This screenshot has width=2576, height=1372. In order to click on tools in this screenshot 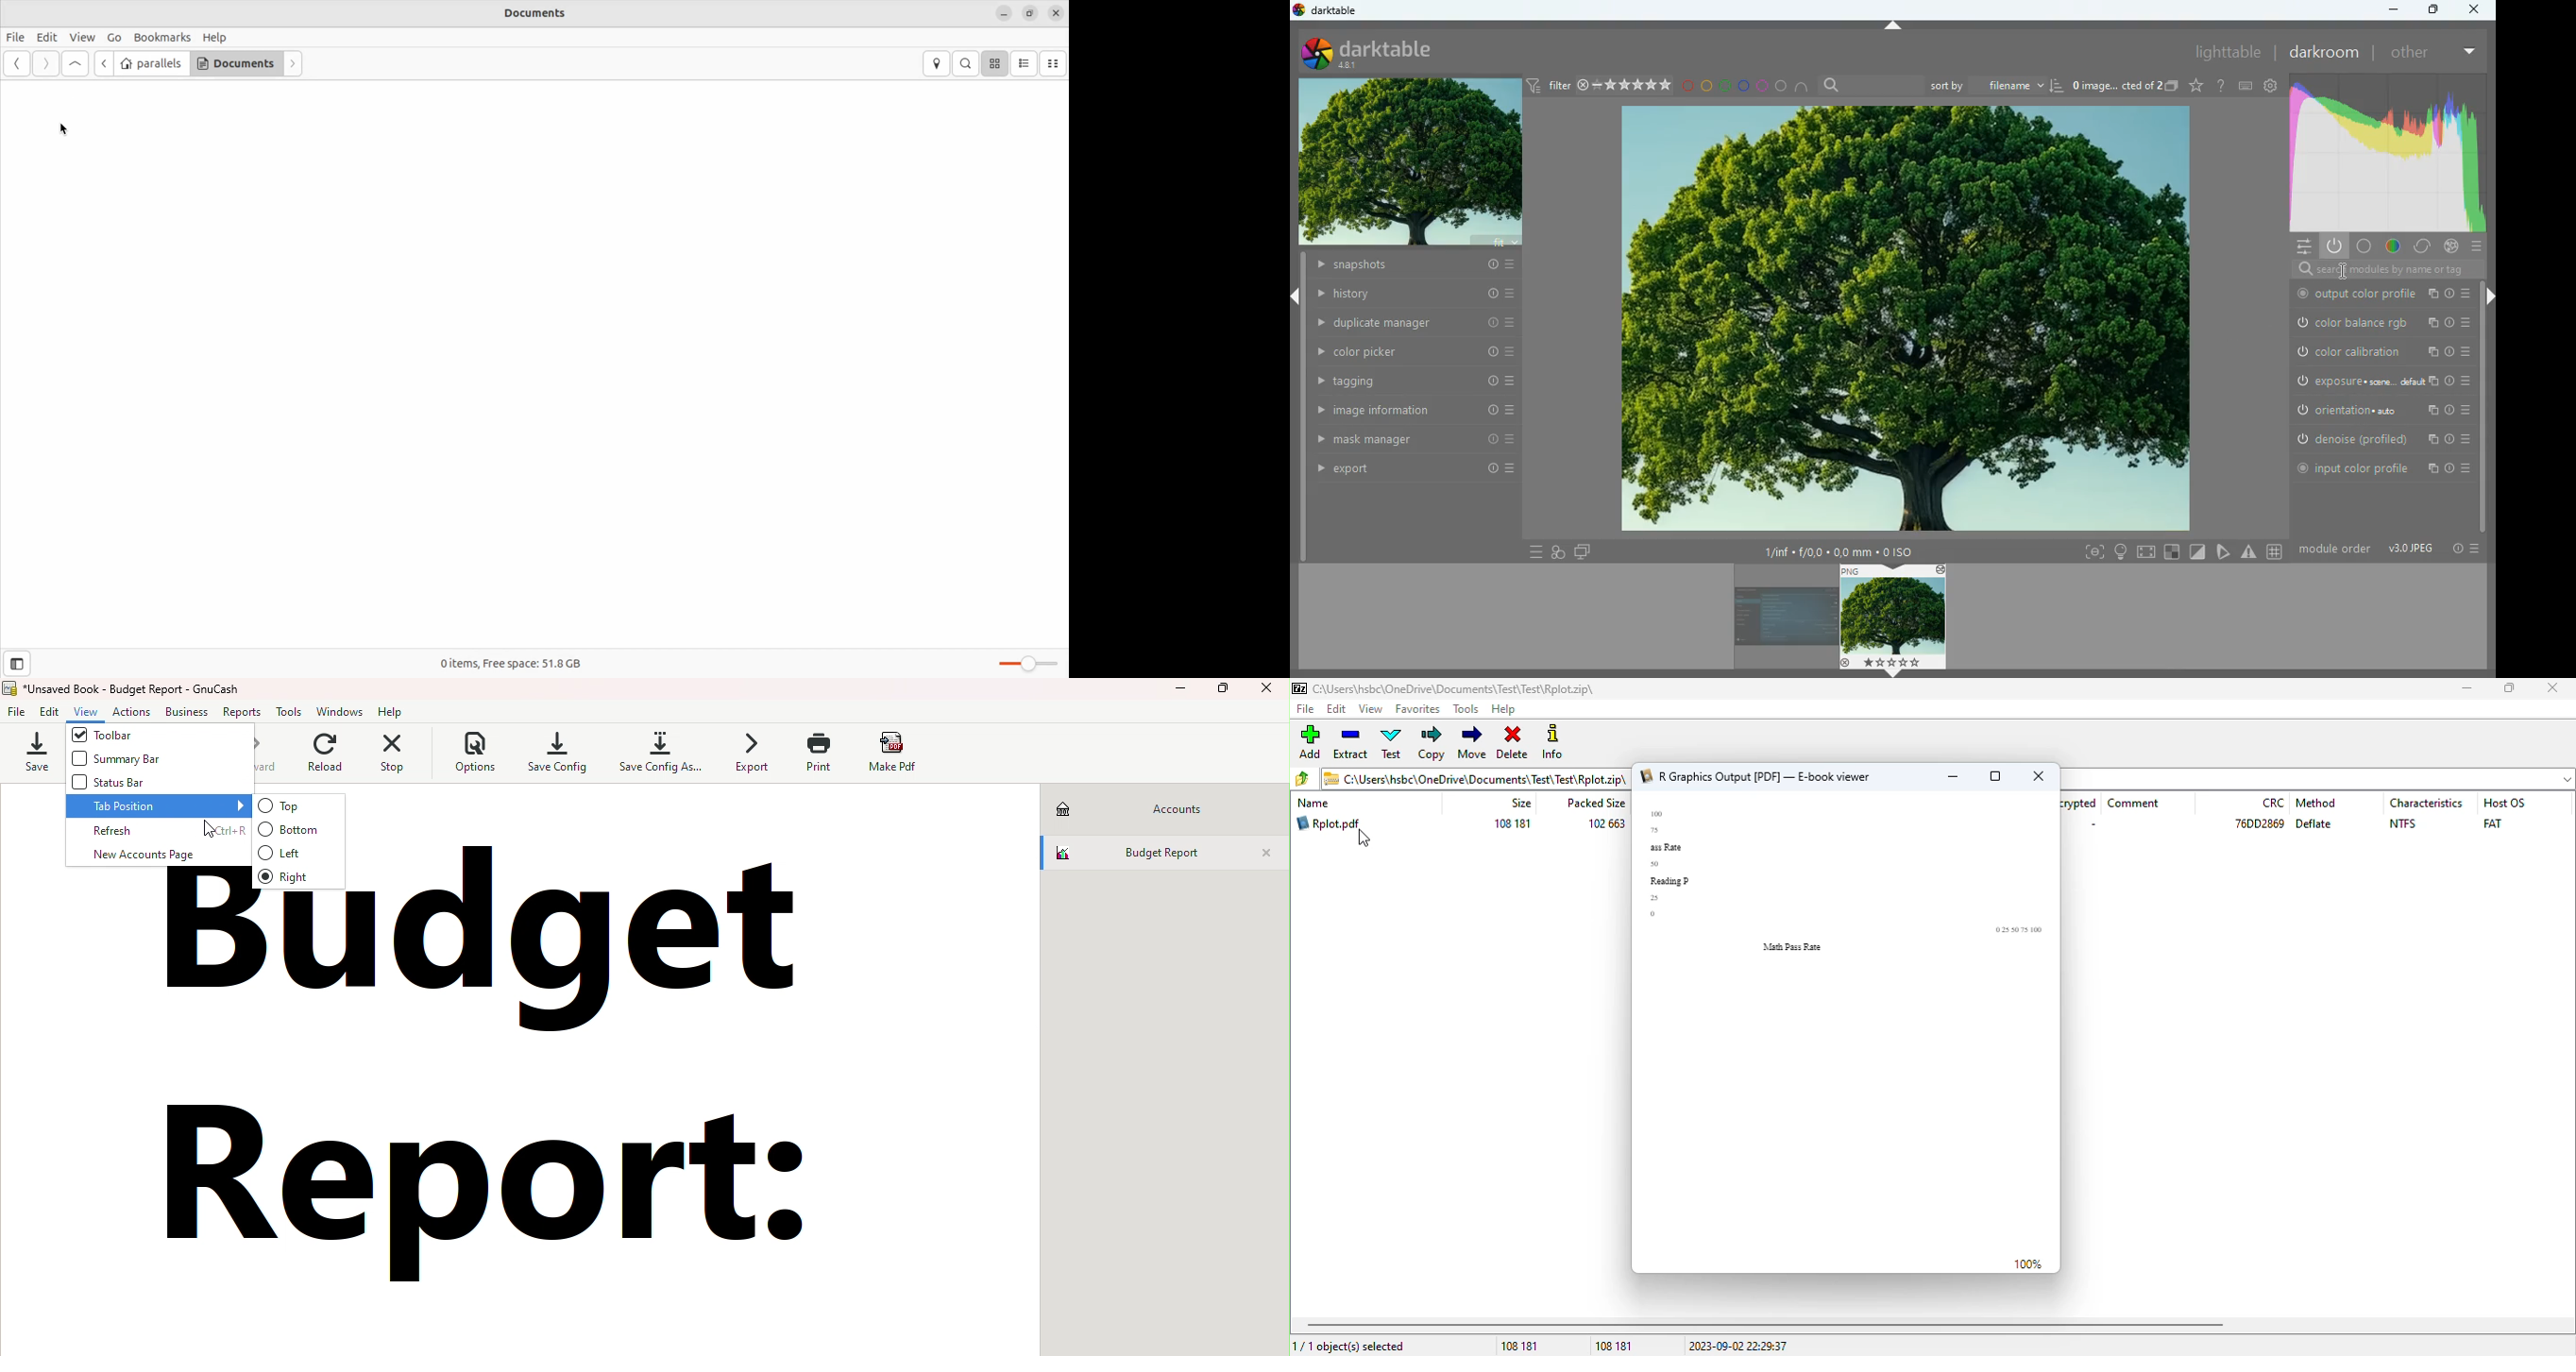, I will do `click(1466, 709)`.